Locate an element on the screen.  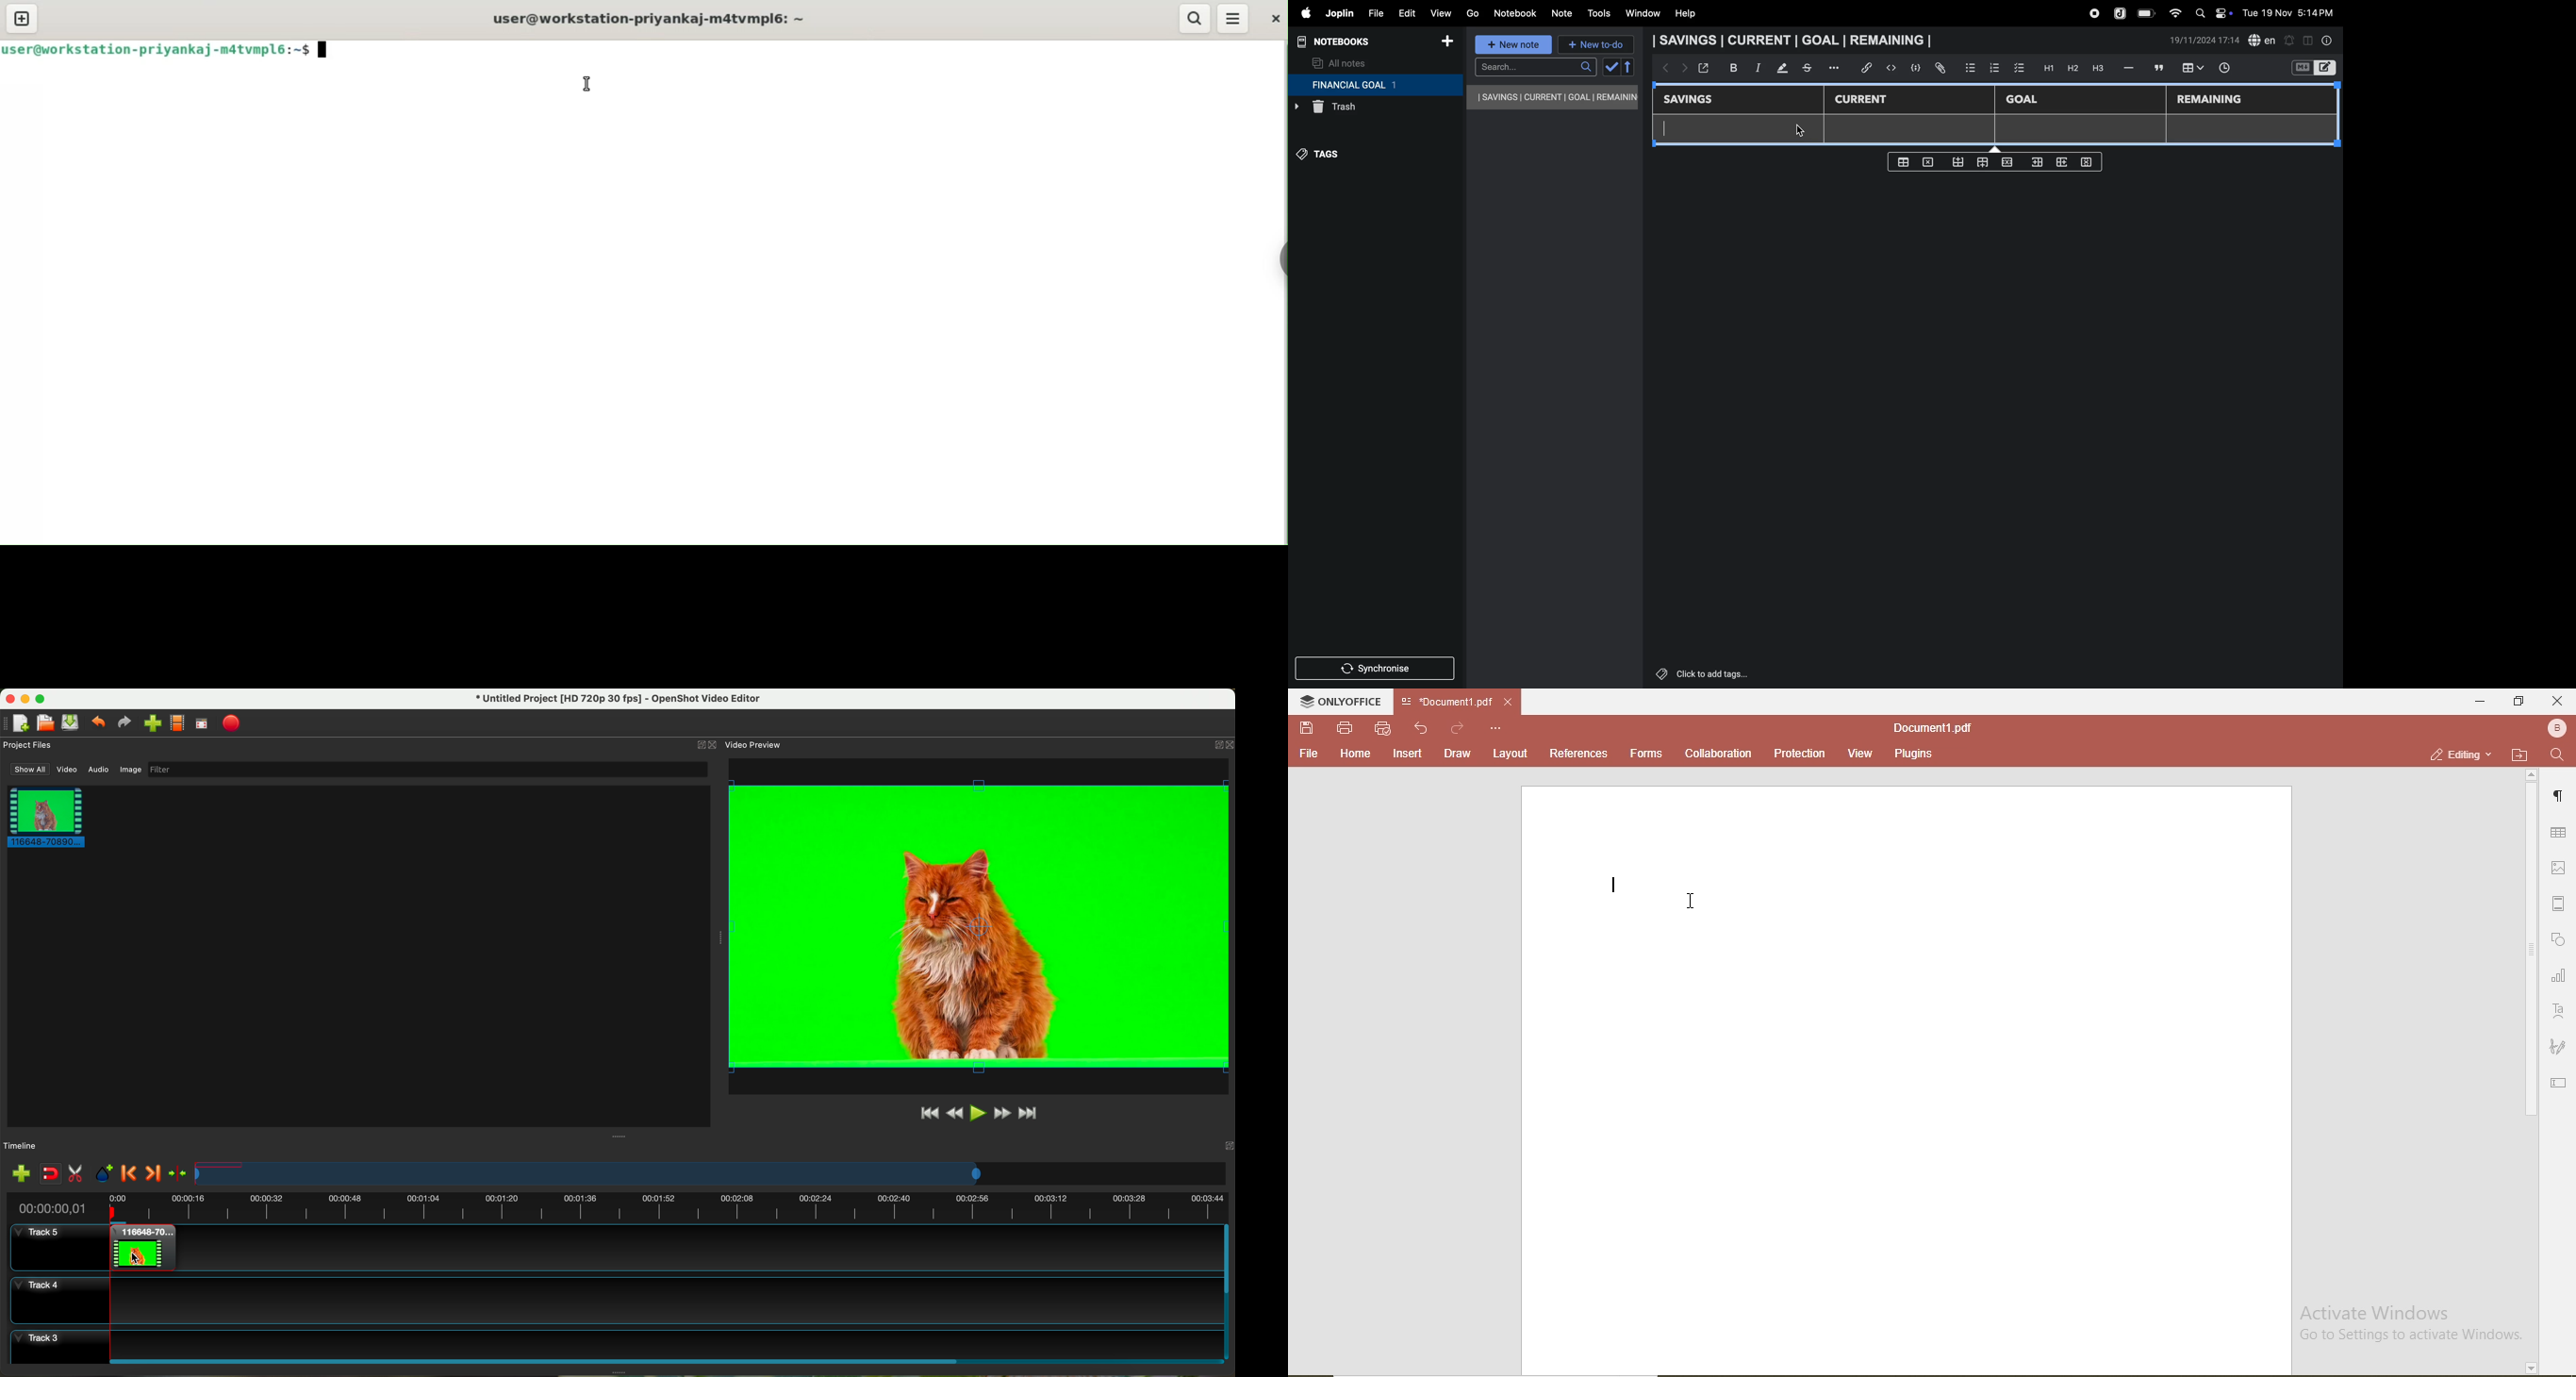
video preview is located at coordinates (755, 744).